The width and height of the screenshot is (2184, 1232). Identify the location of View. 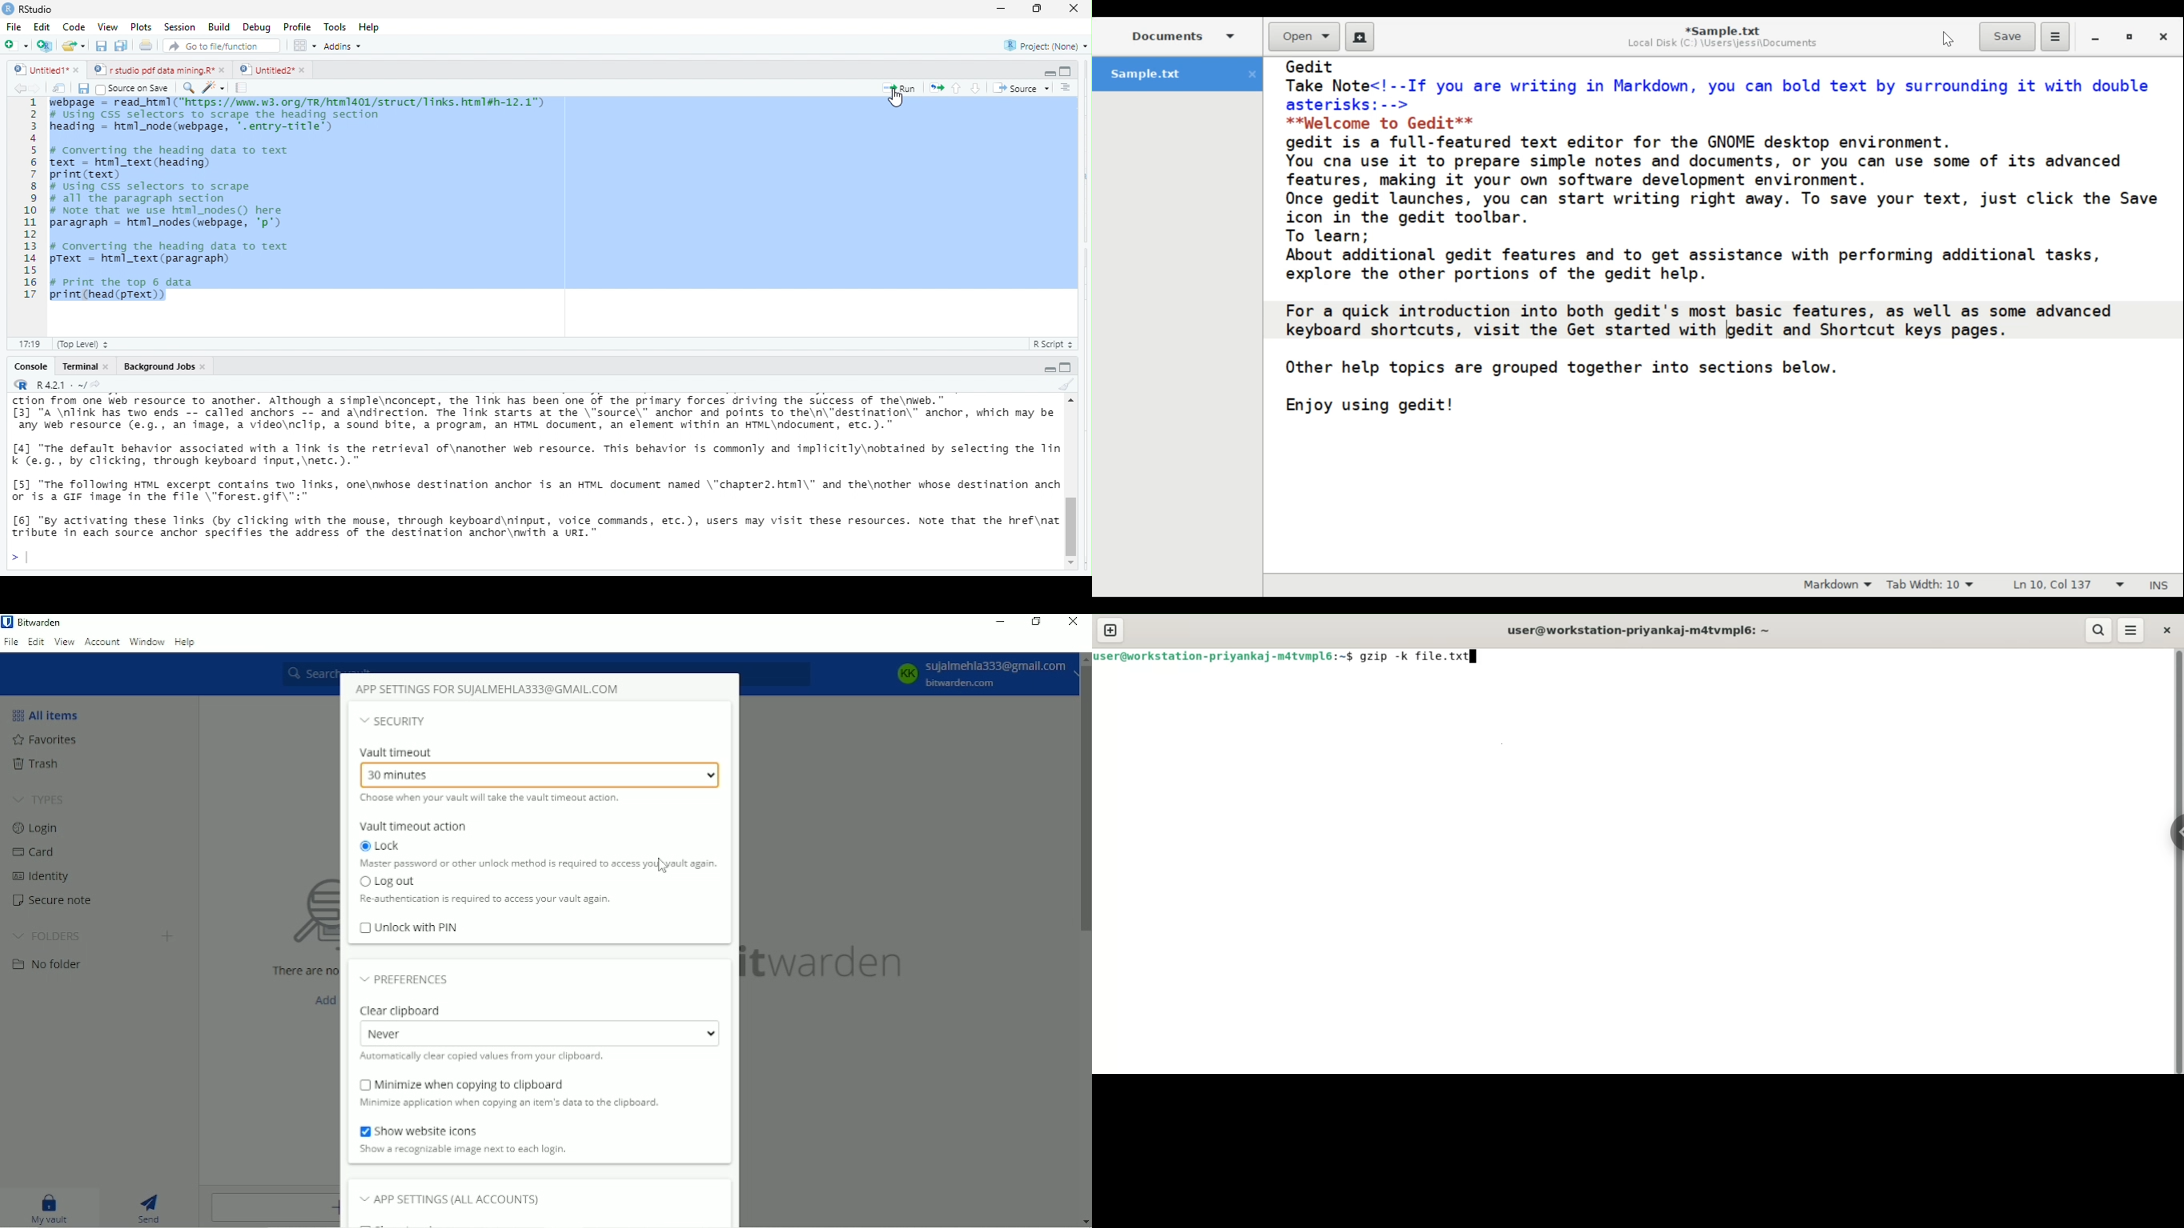
(64, 643).